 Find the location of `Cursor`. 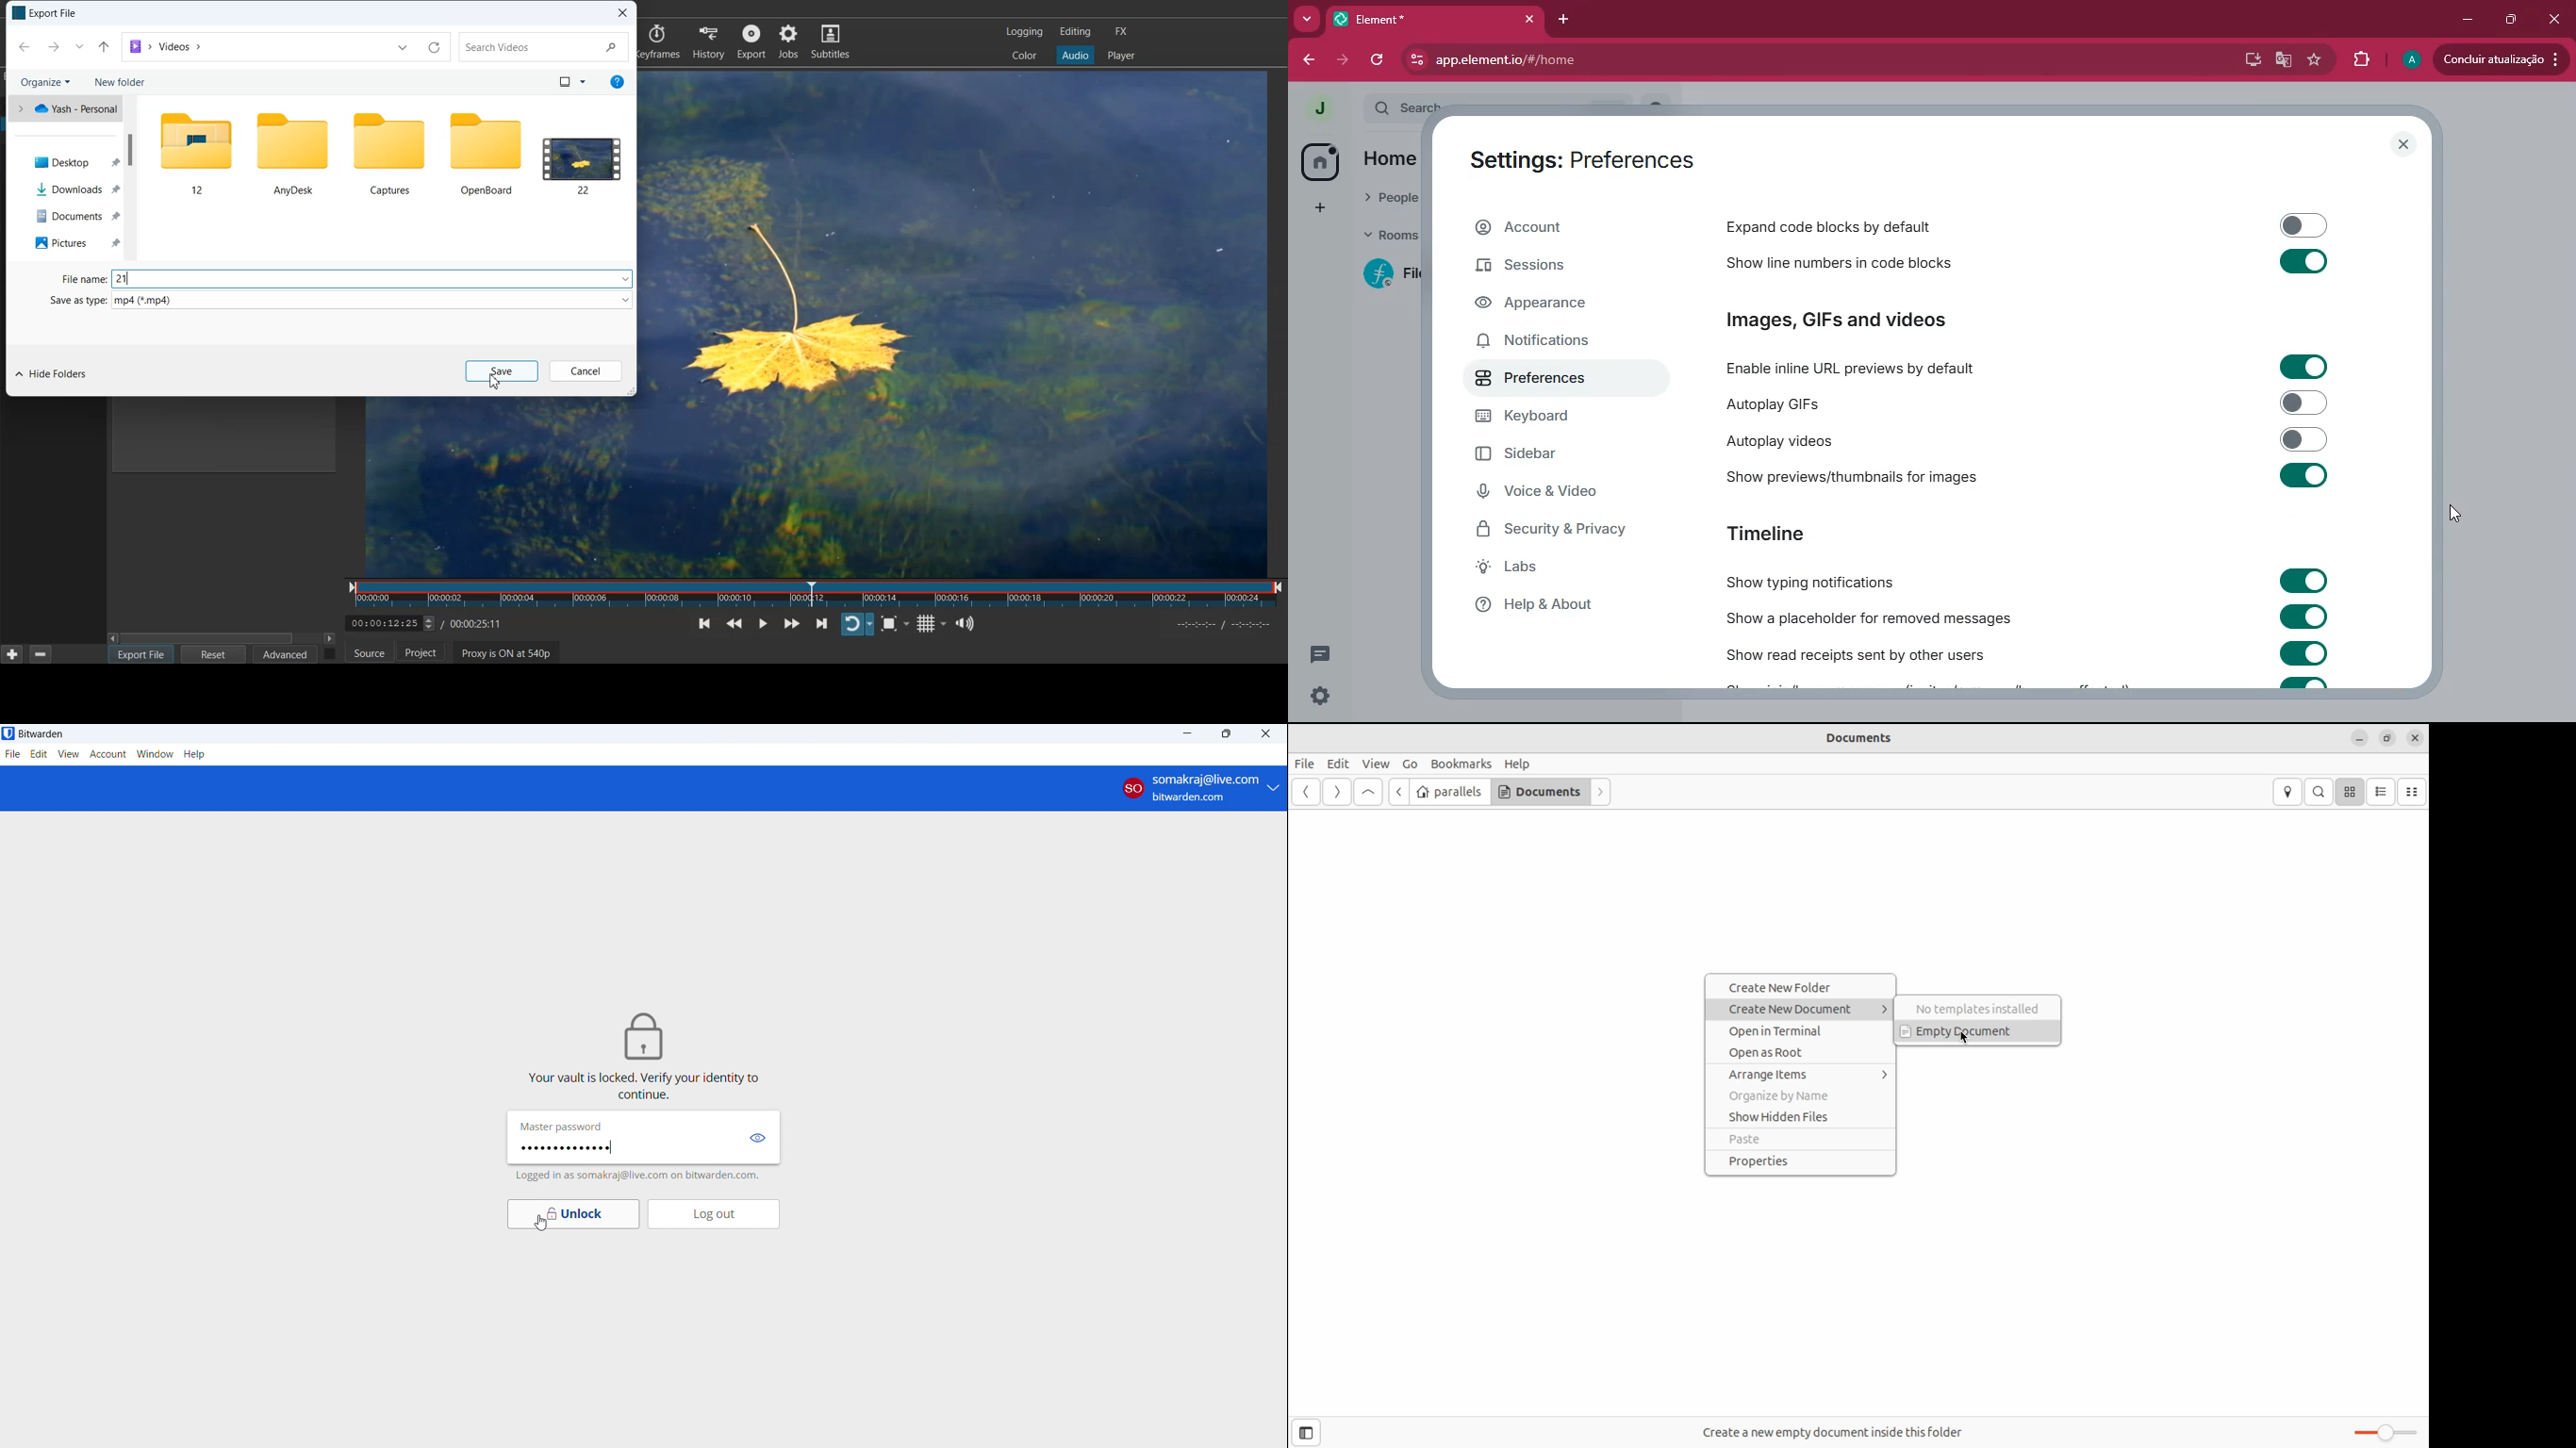

Cursor is located at coordinates (494, 383).